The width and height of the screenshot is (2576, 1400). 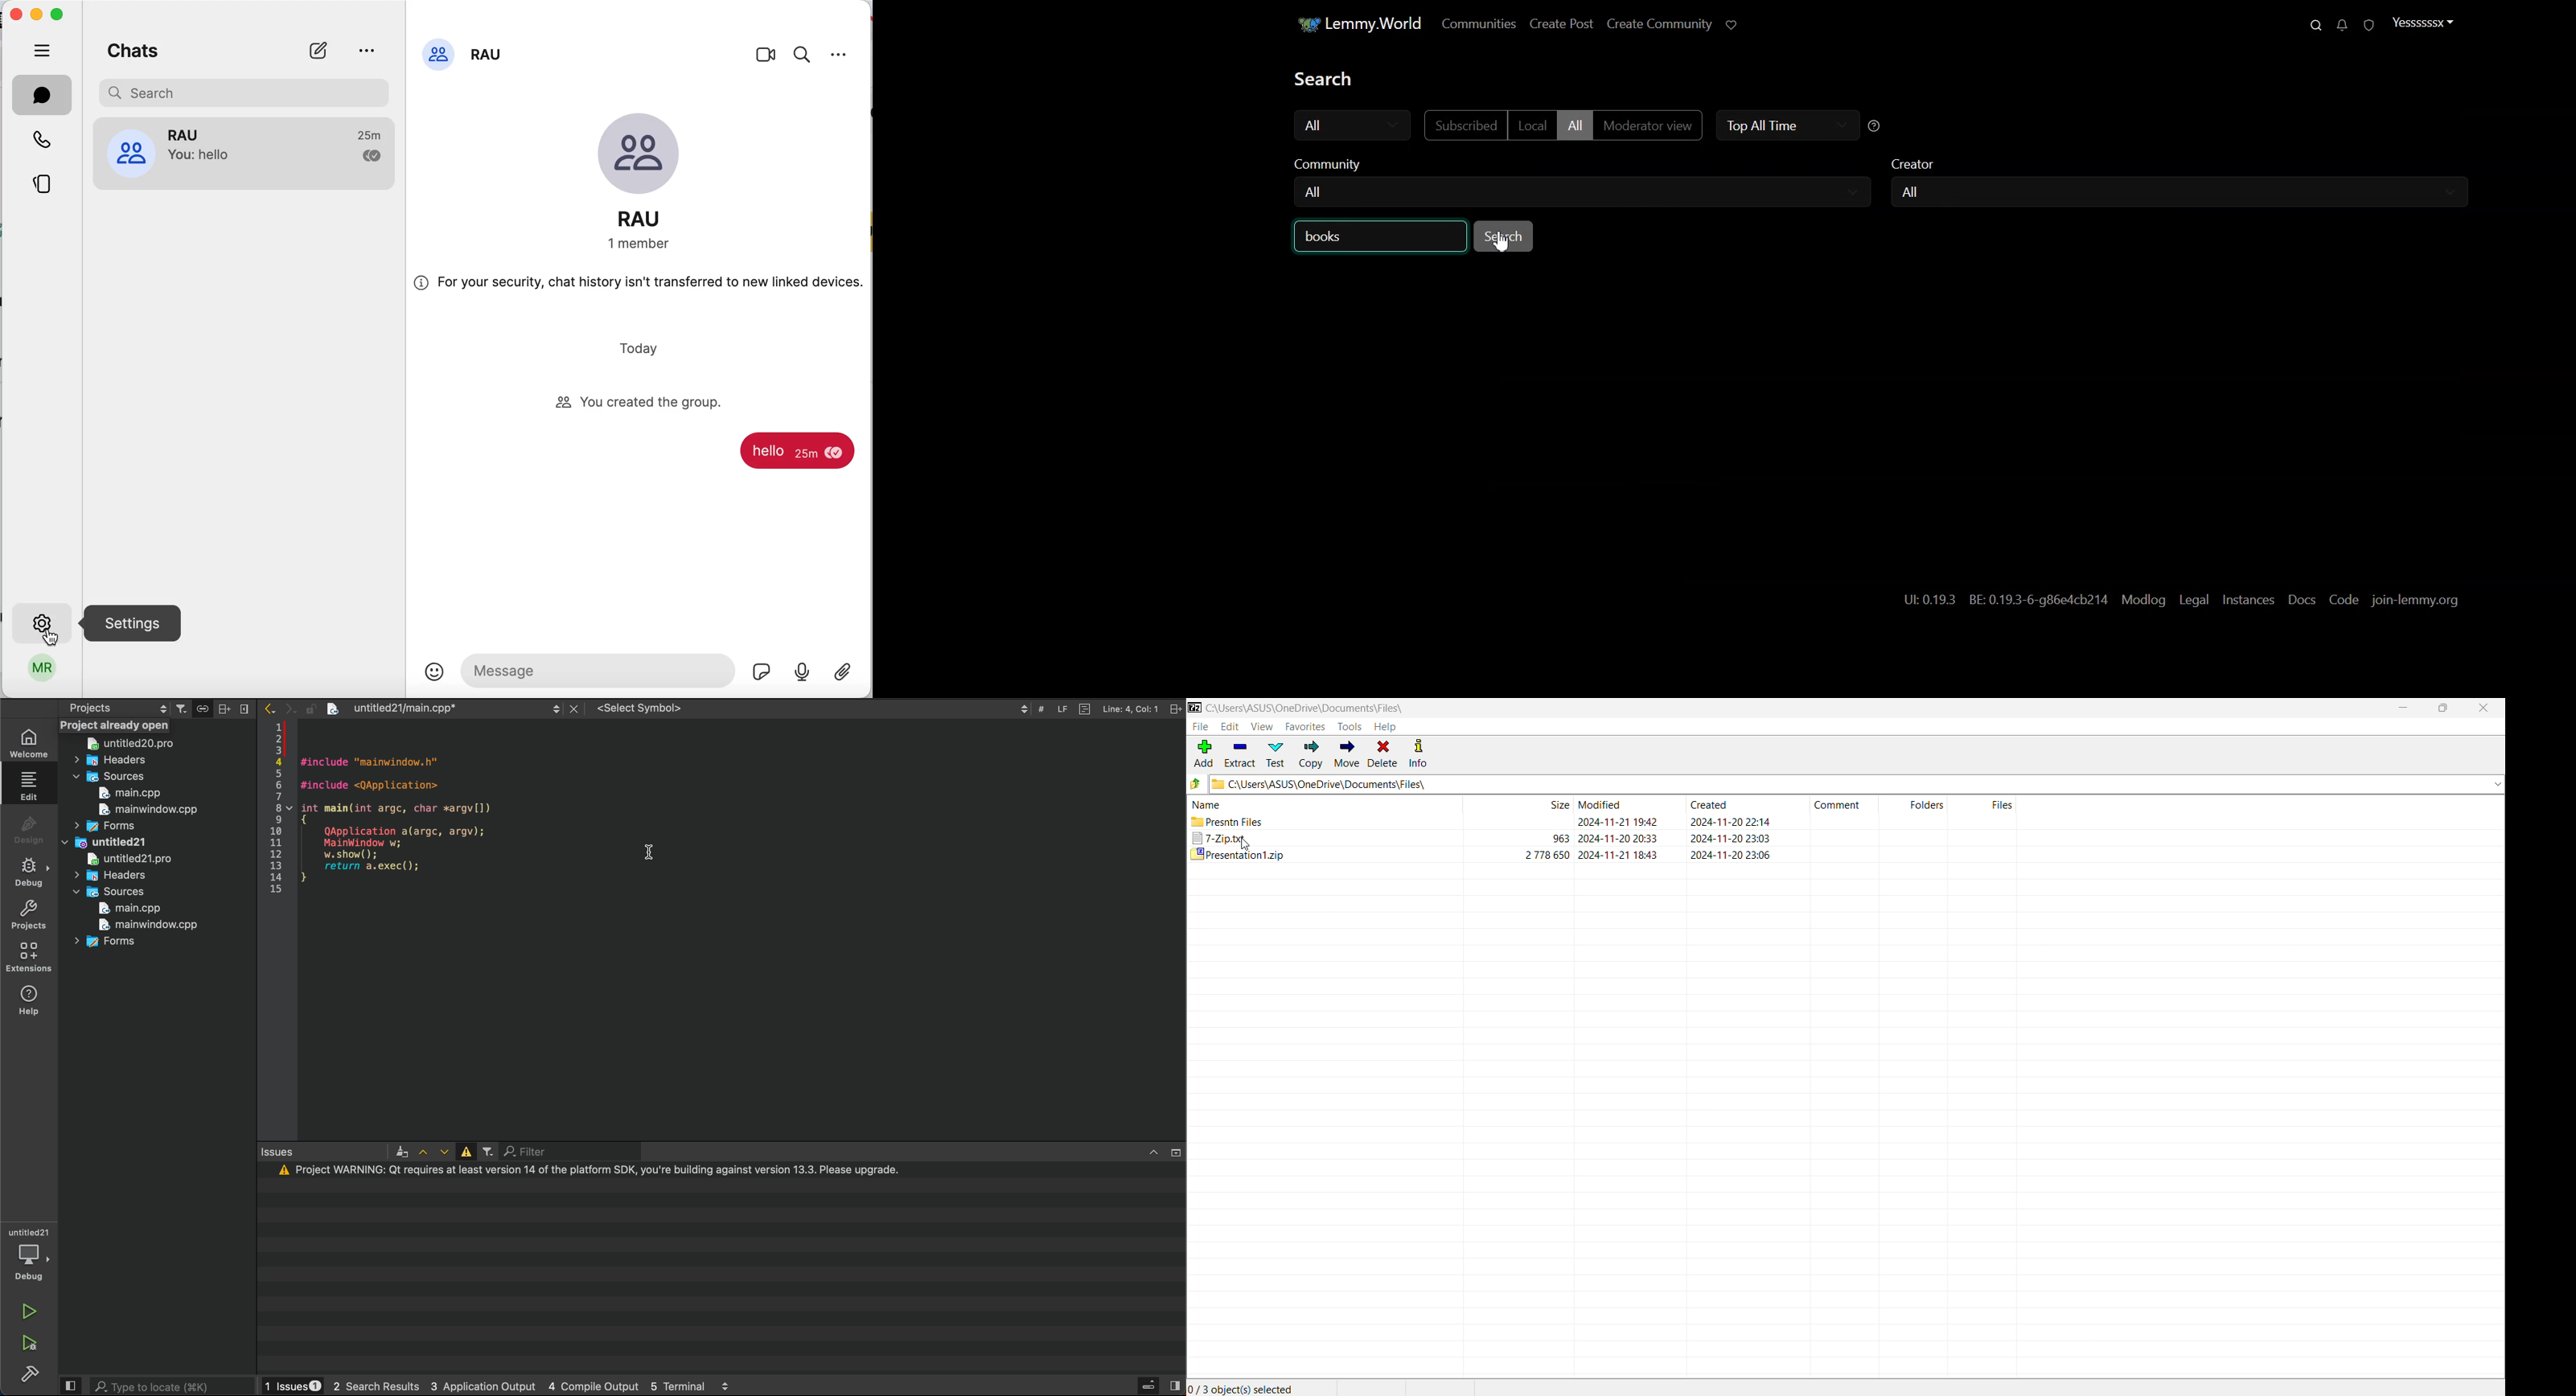 I want to click on debug, so click(x=28, y=1268).